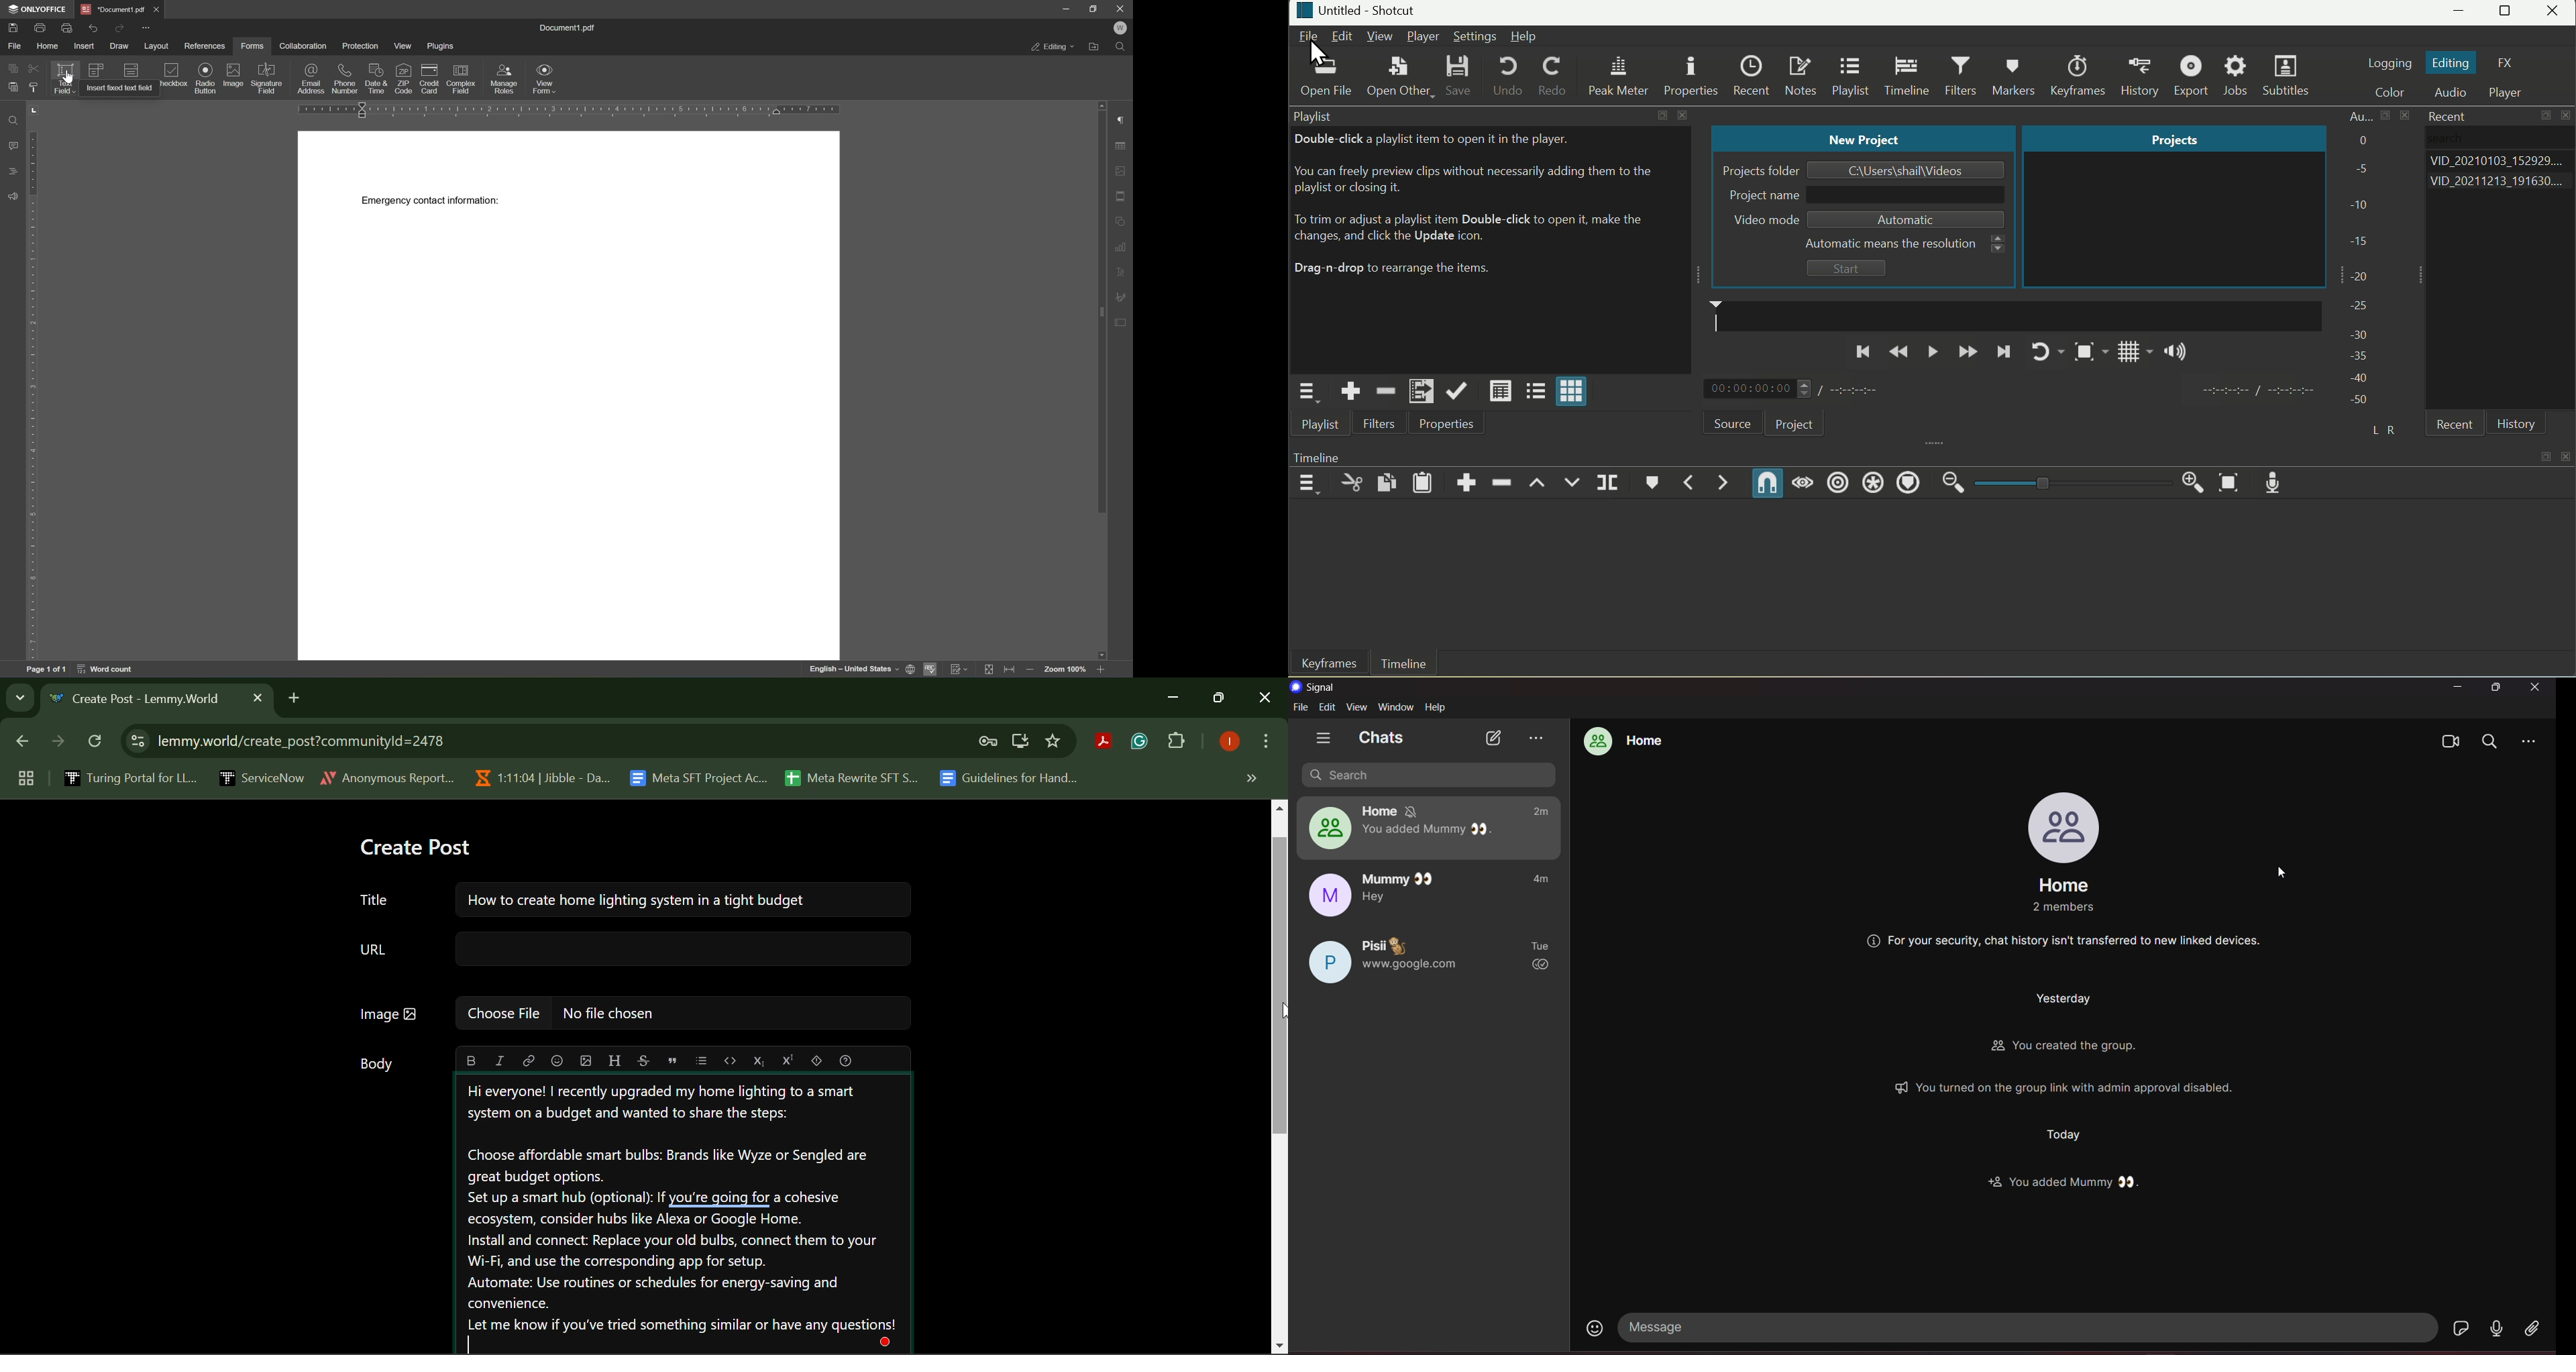  Describe the element at coordinates (85, 46) in the screenshot. I see `insert` at that location.